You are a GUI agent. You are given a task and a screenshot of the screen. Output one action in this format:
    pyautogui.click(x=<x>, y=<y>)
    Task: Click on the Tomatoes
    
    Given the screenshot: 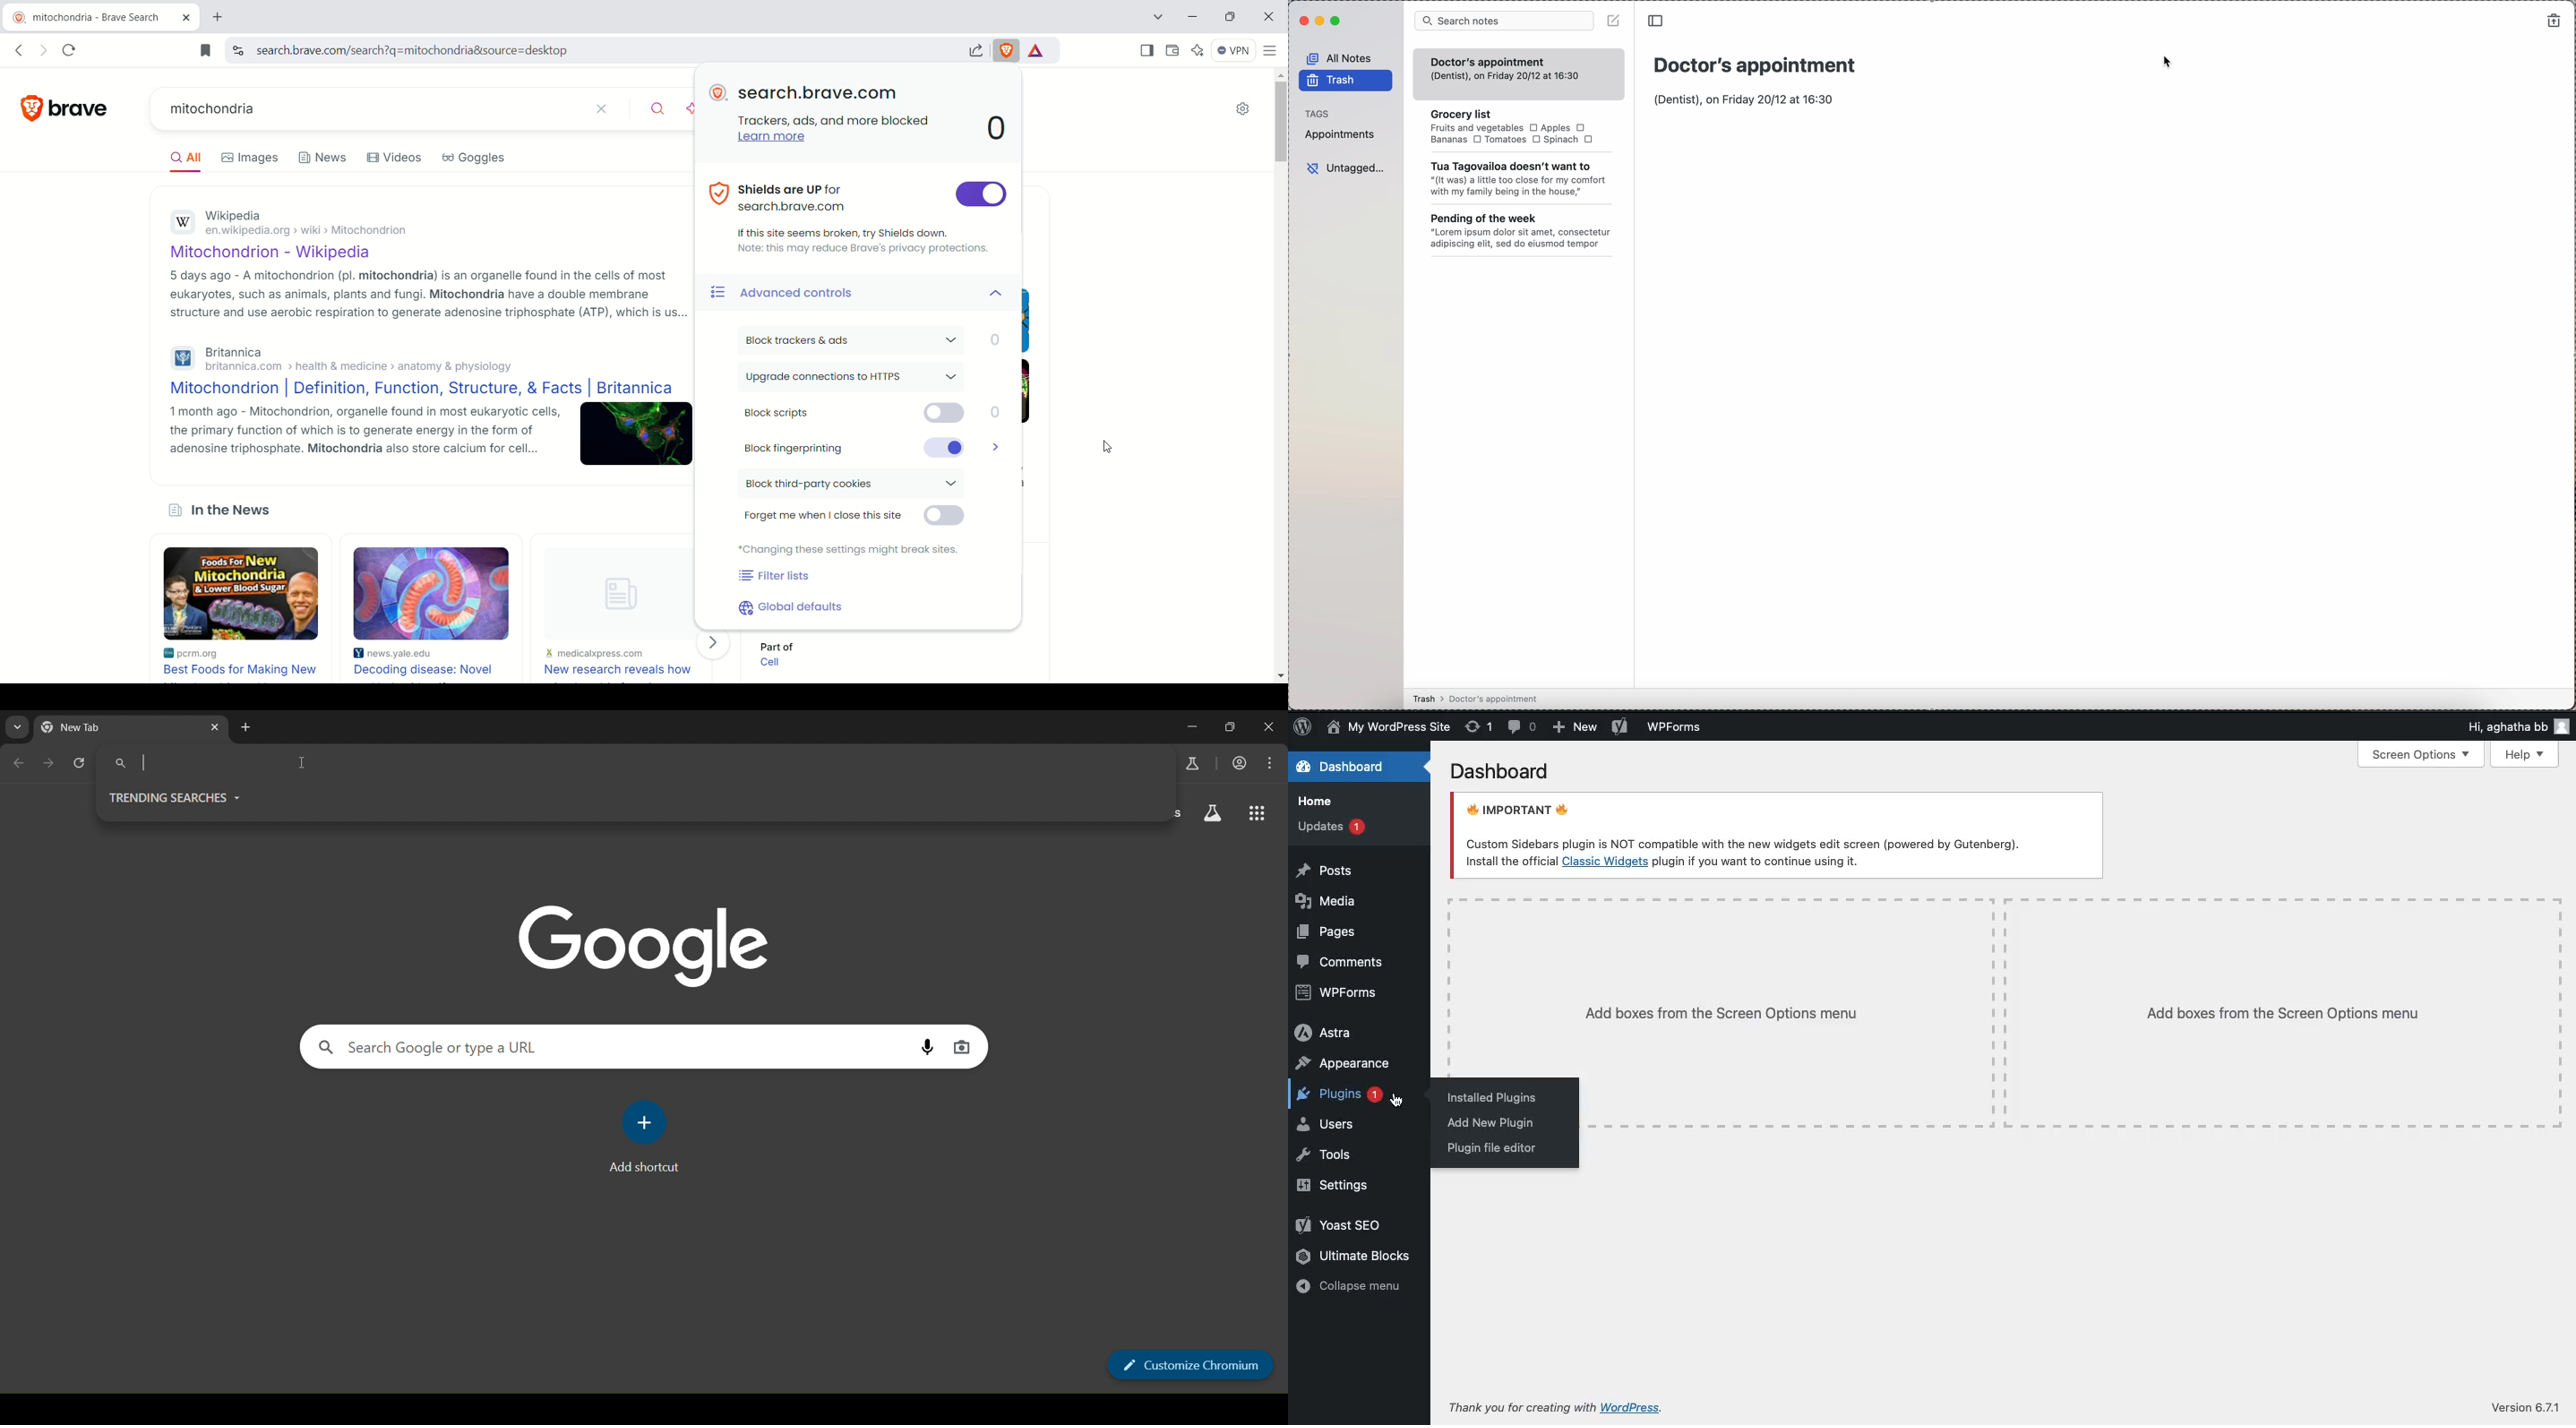 What is the action you would take?
    pyautogui.click(x=1512, y=141)
    